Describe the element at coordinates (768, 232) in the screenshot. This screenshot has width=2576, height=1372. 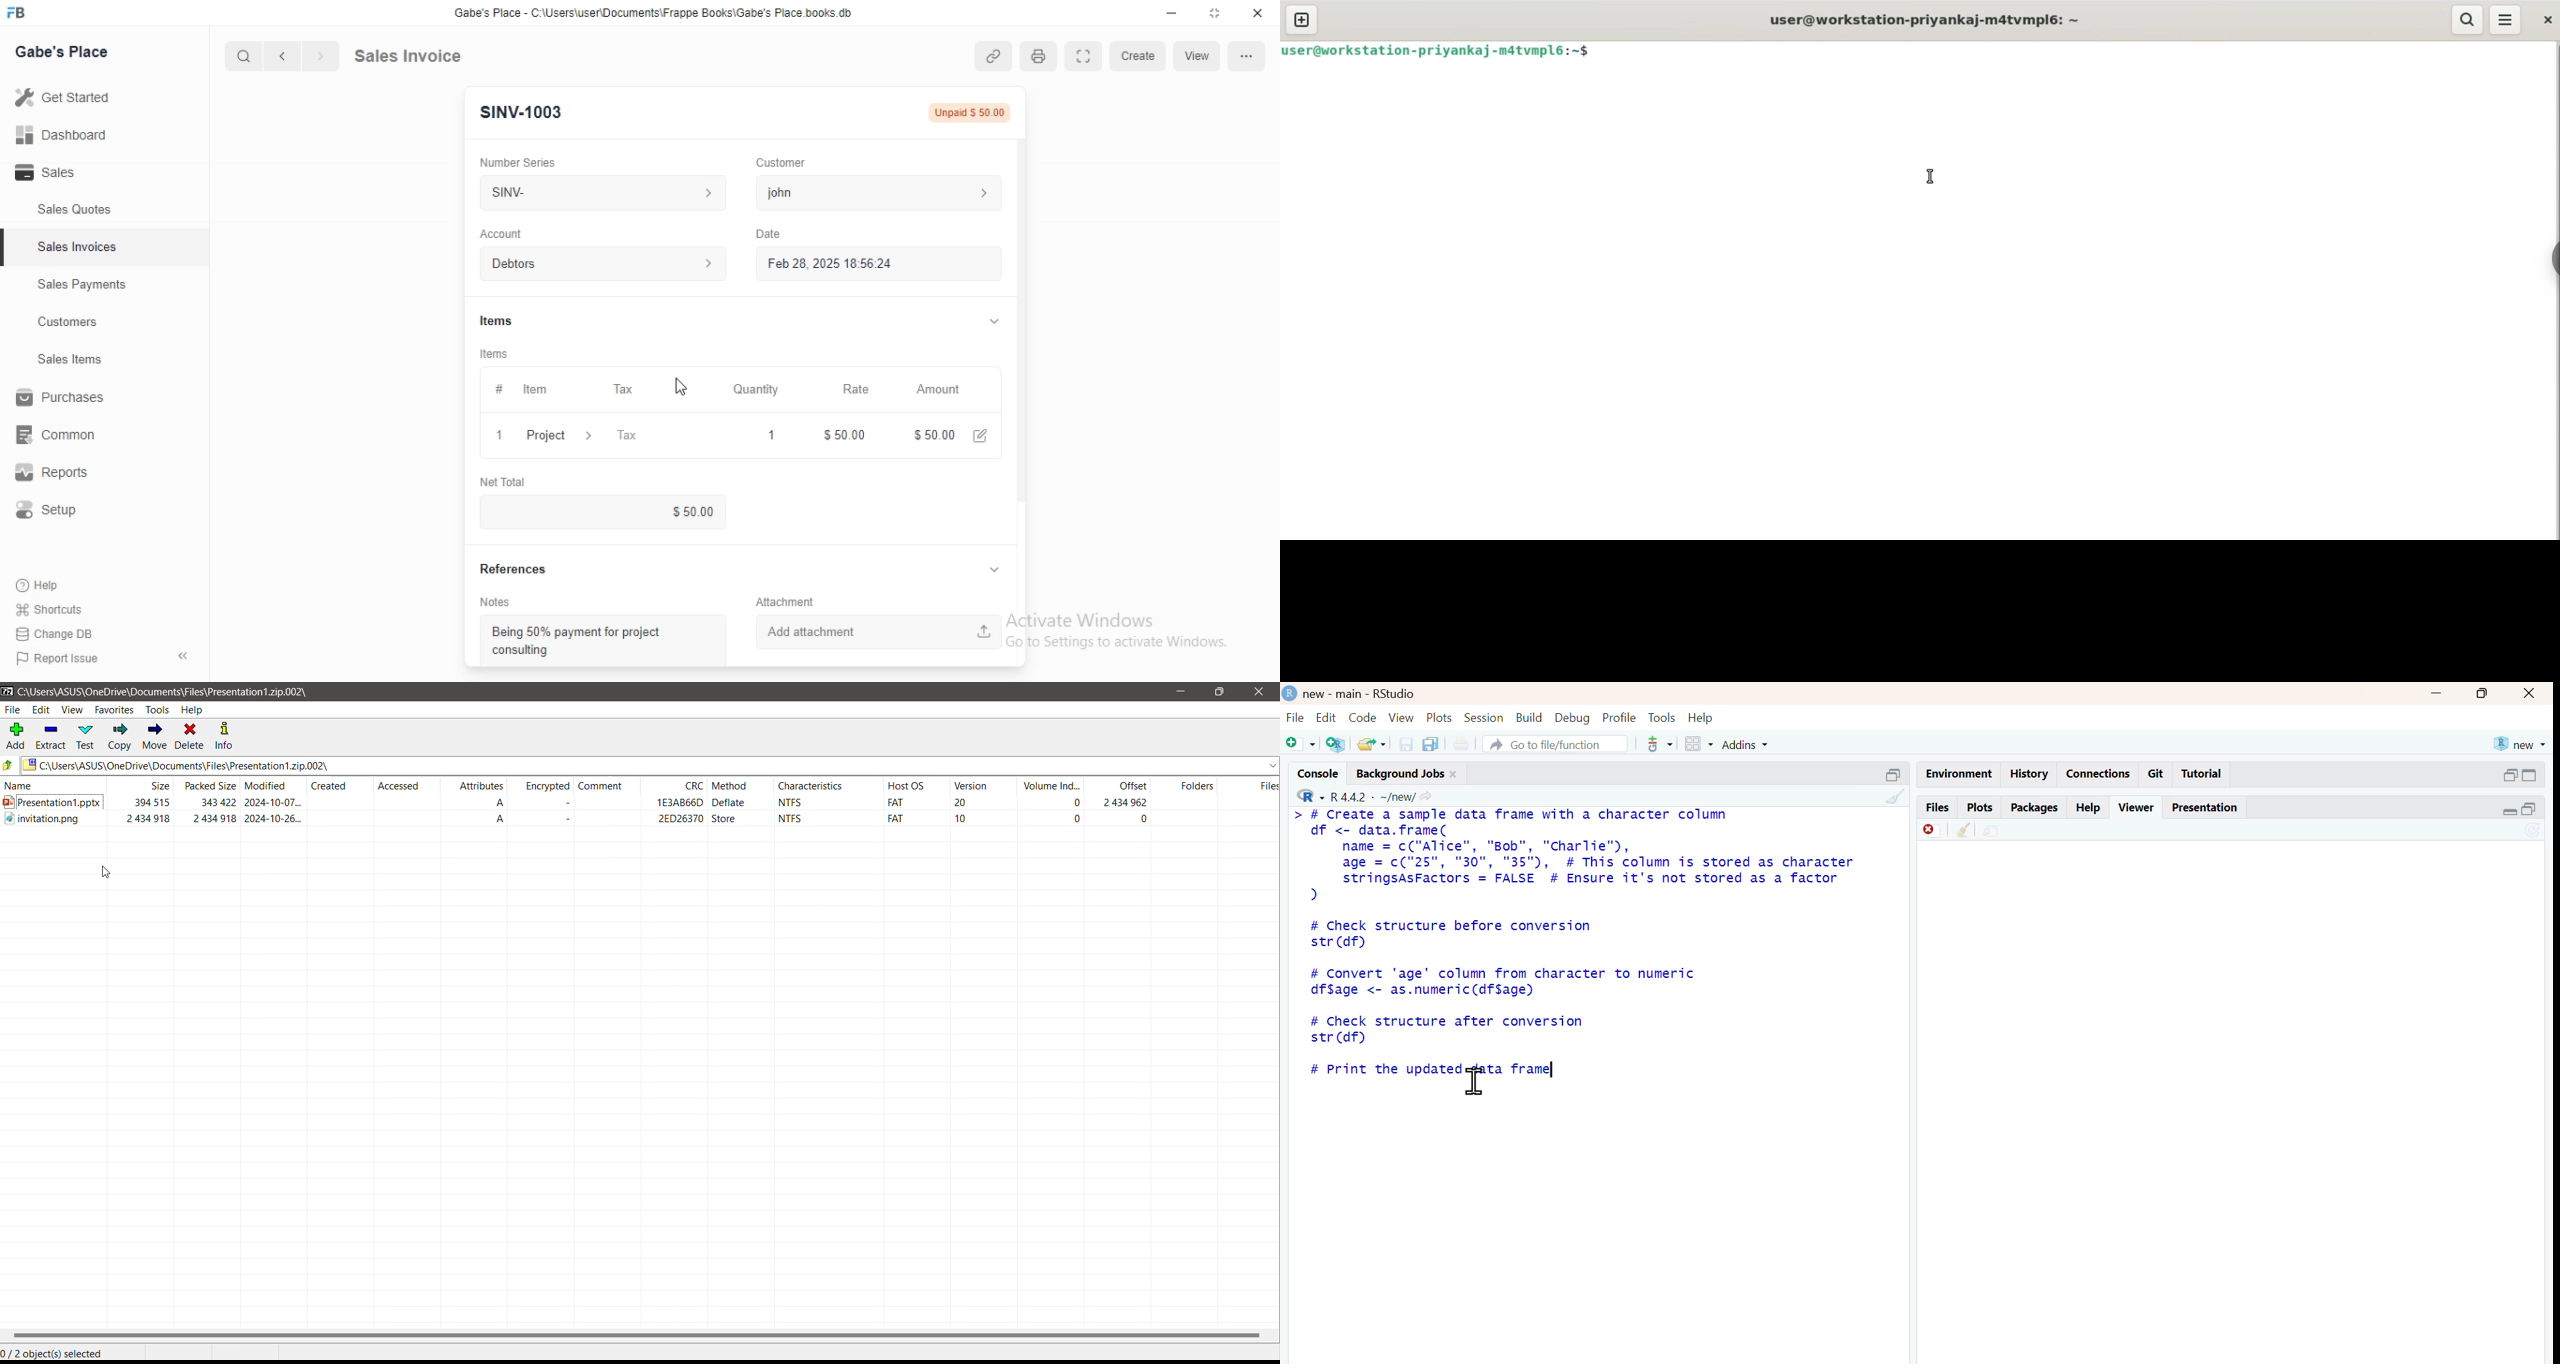
I see `Date` at that location.